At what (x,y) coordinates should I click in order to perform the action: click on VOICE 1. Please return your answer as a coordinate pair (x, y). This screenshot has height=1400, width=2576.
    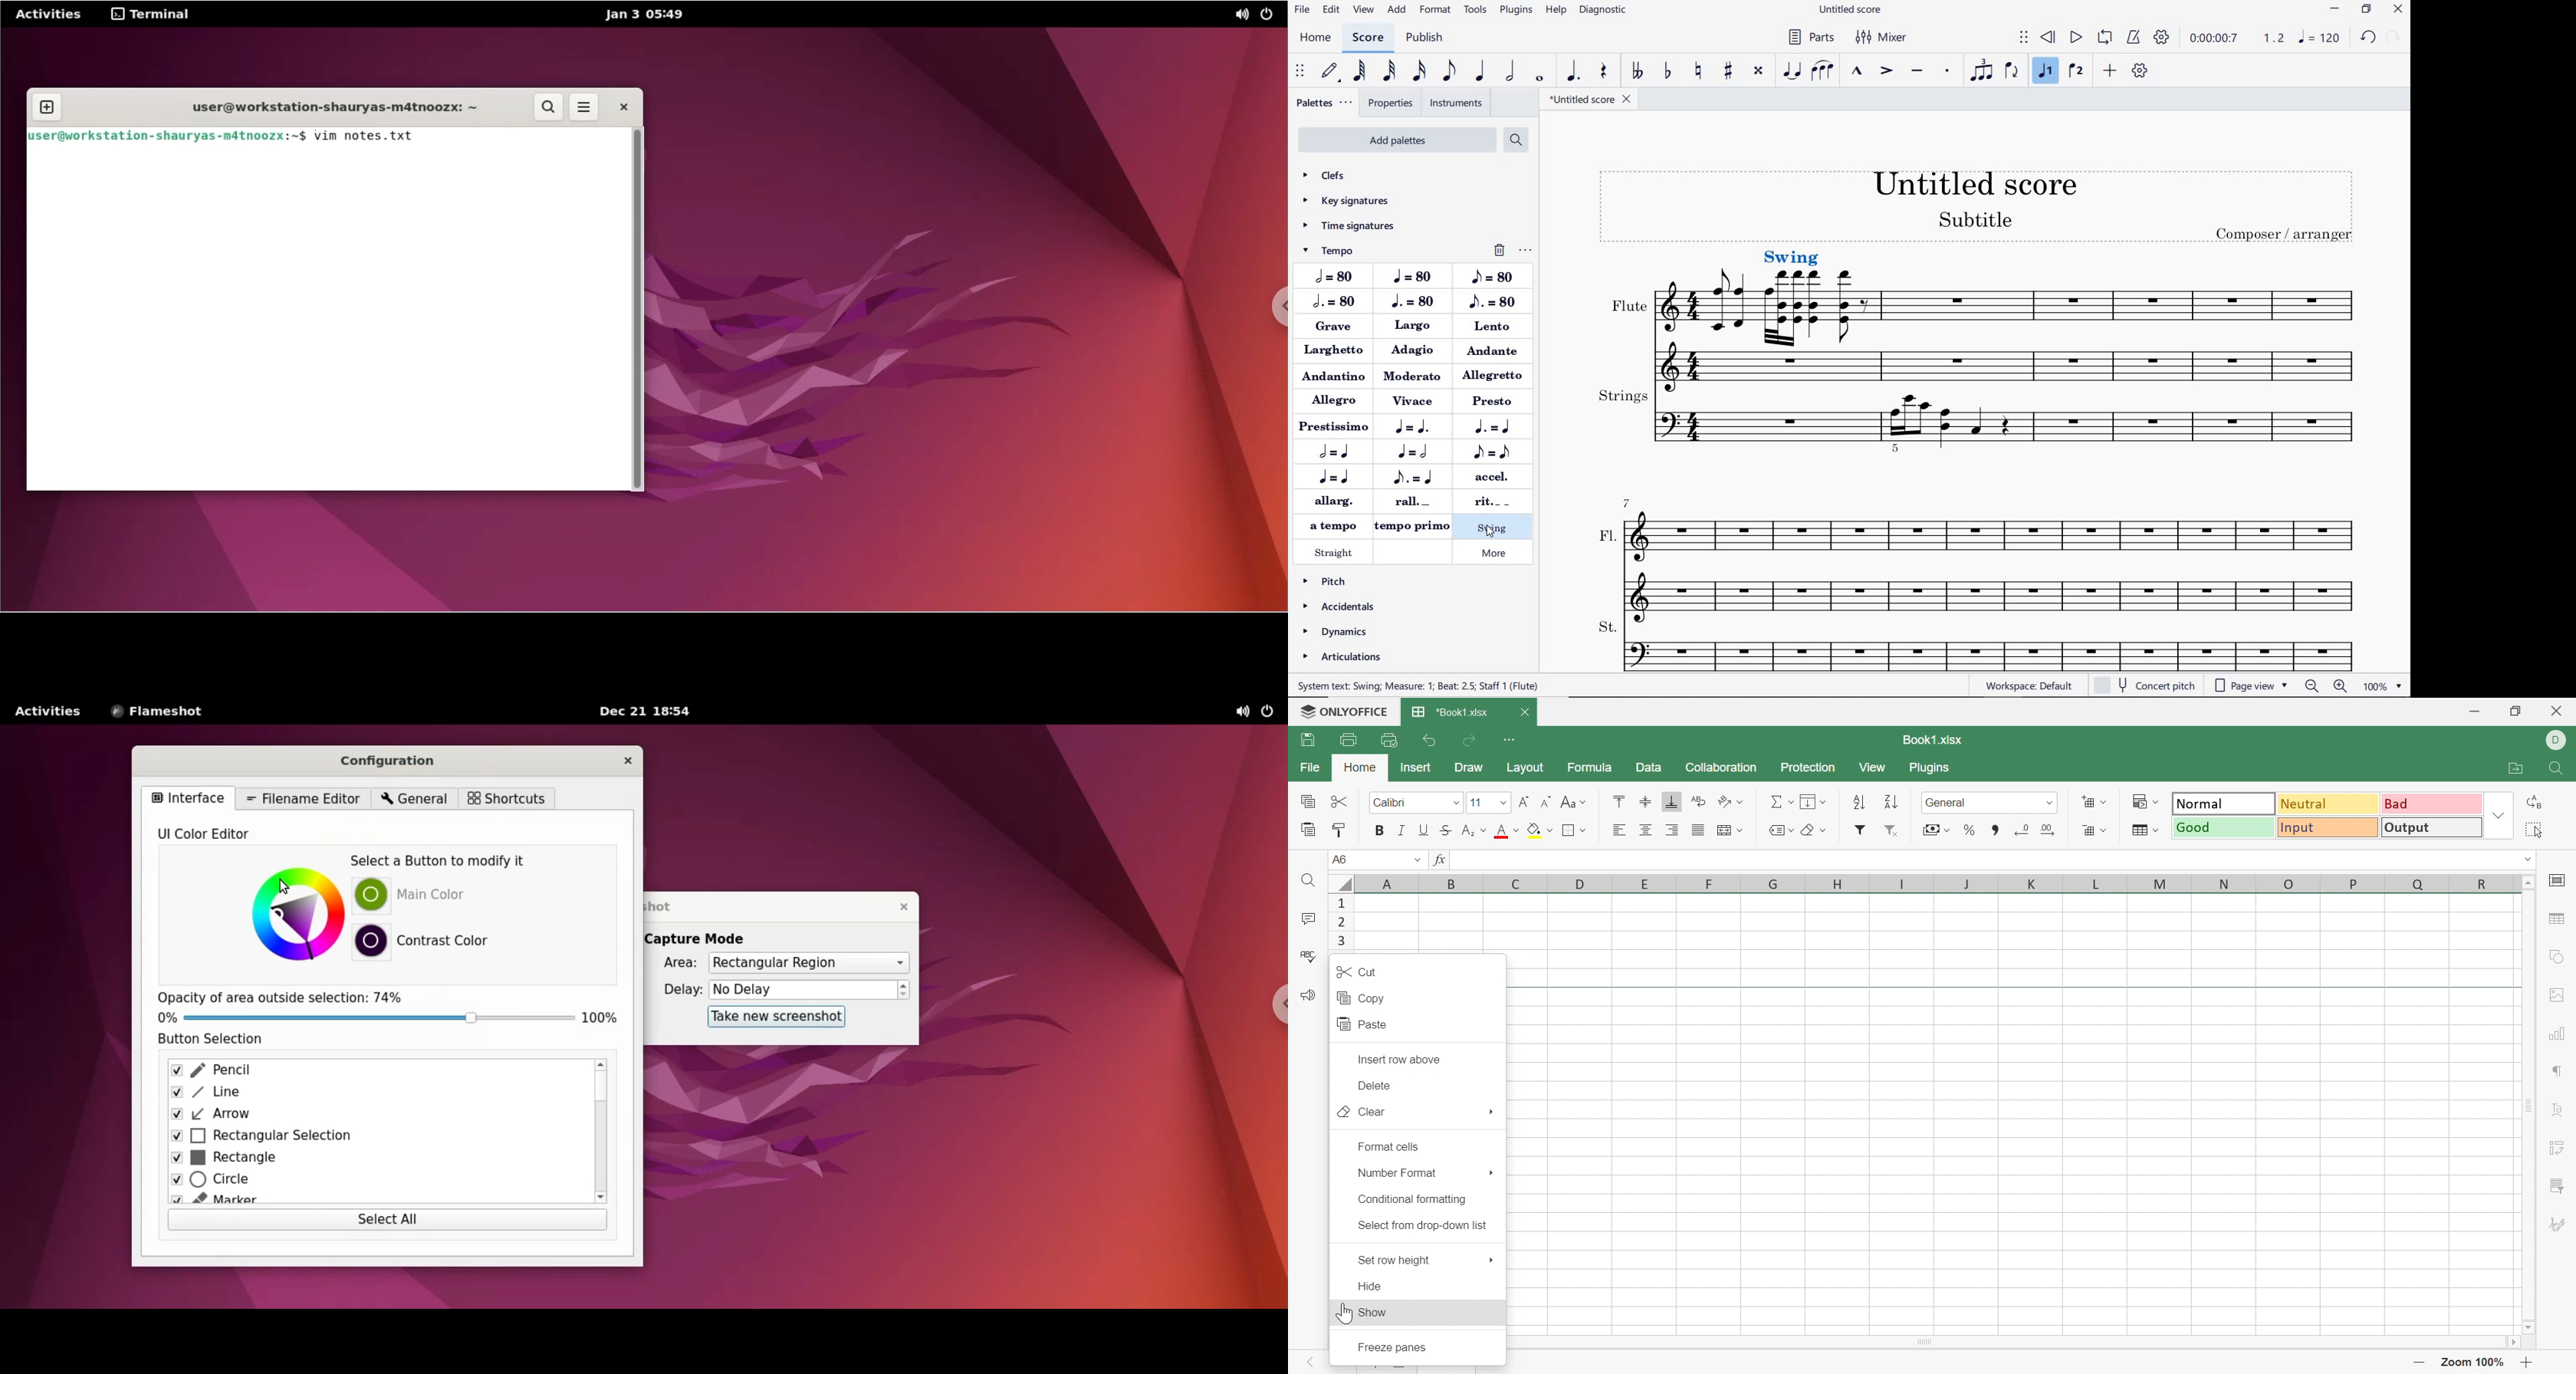
    Looking at the image, I should click on (2044, 72).